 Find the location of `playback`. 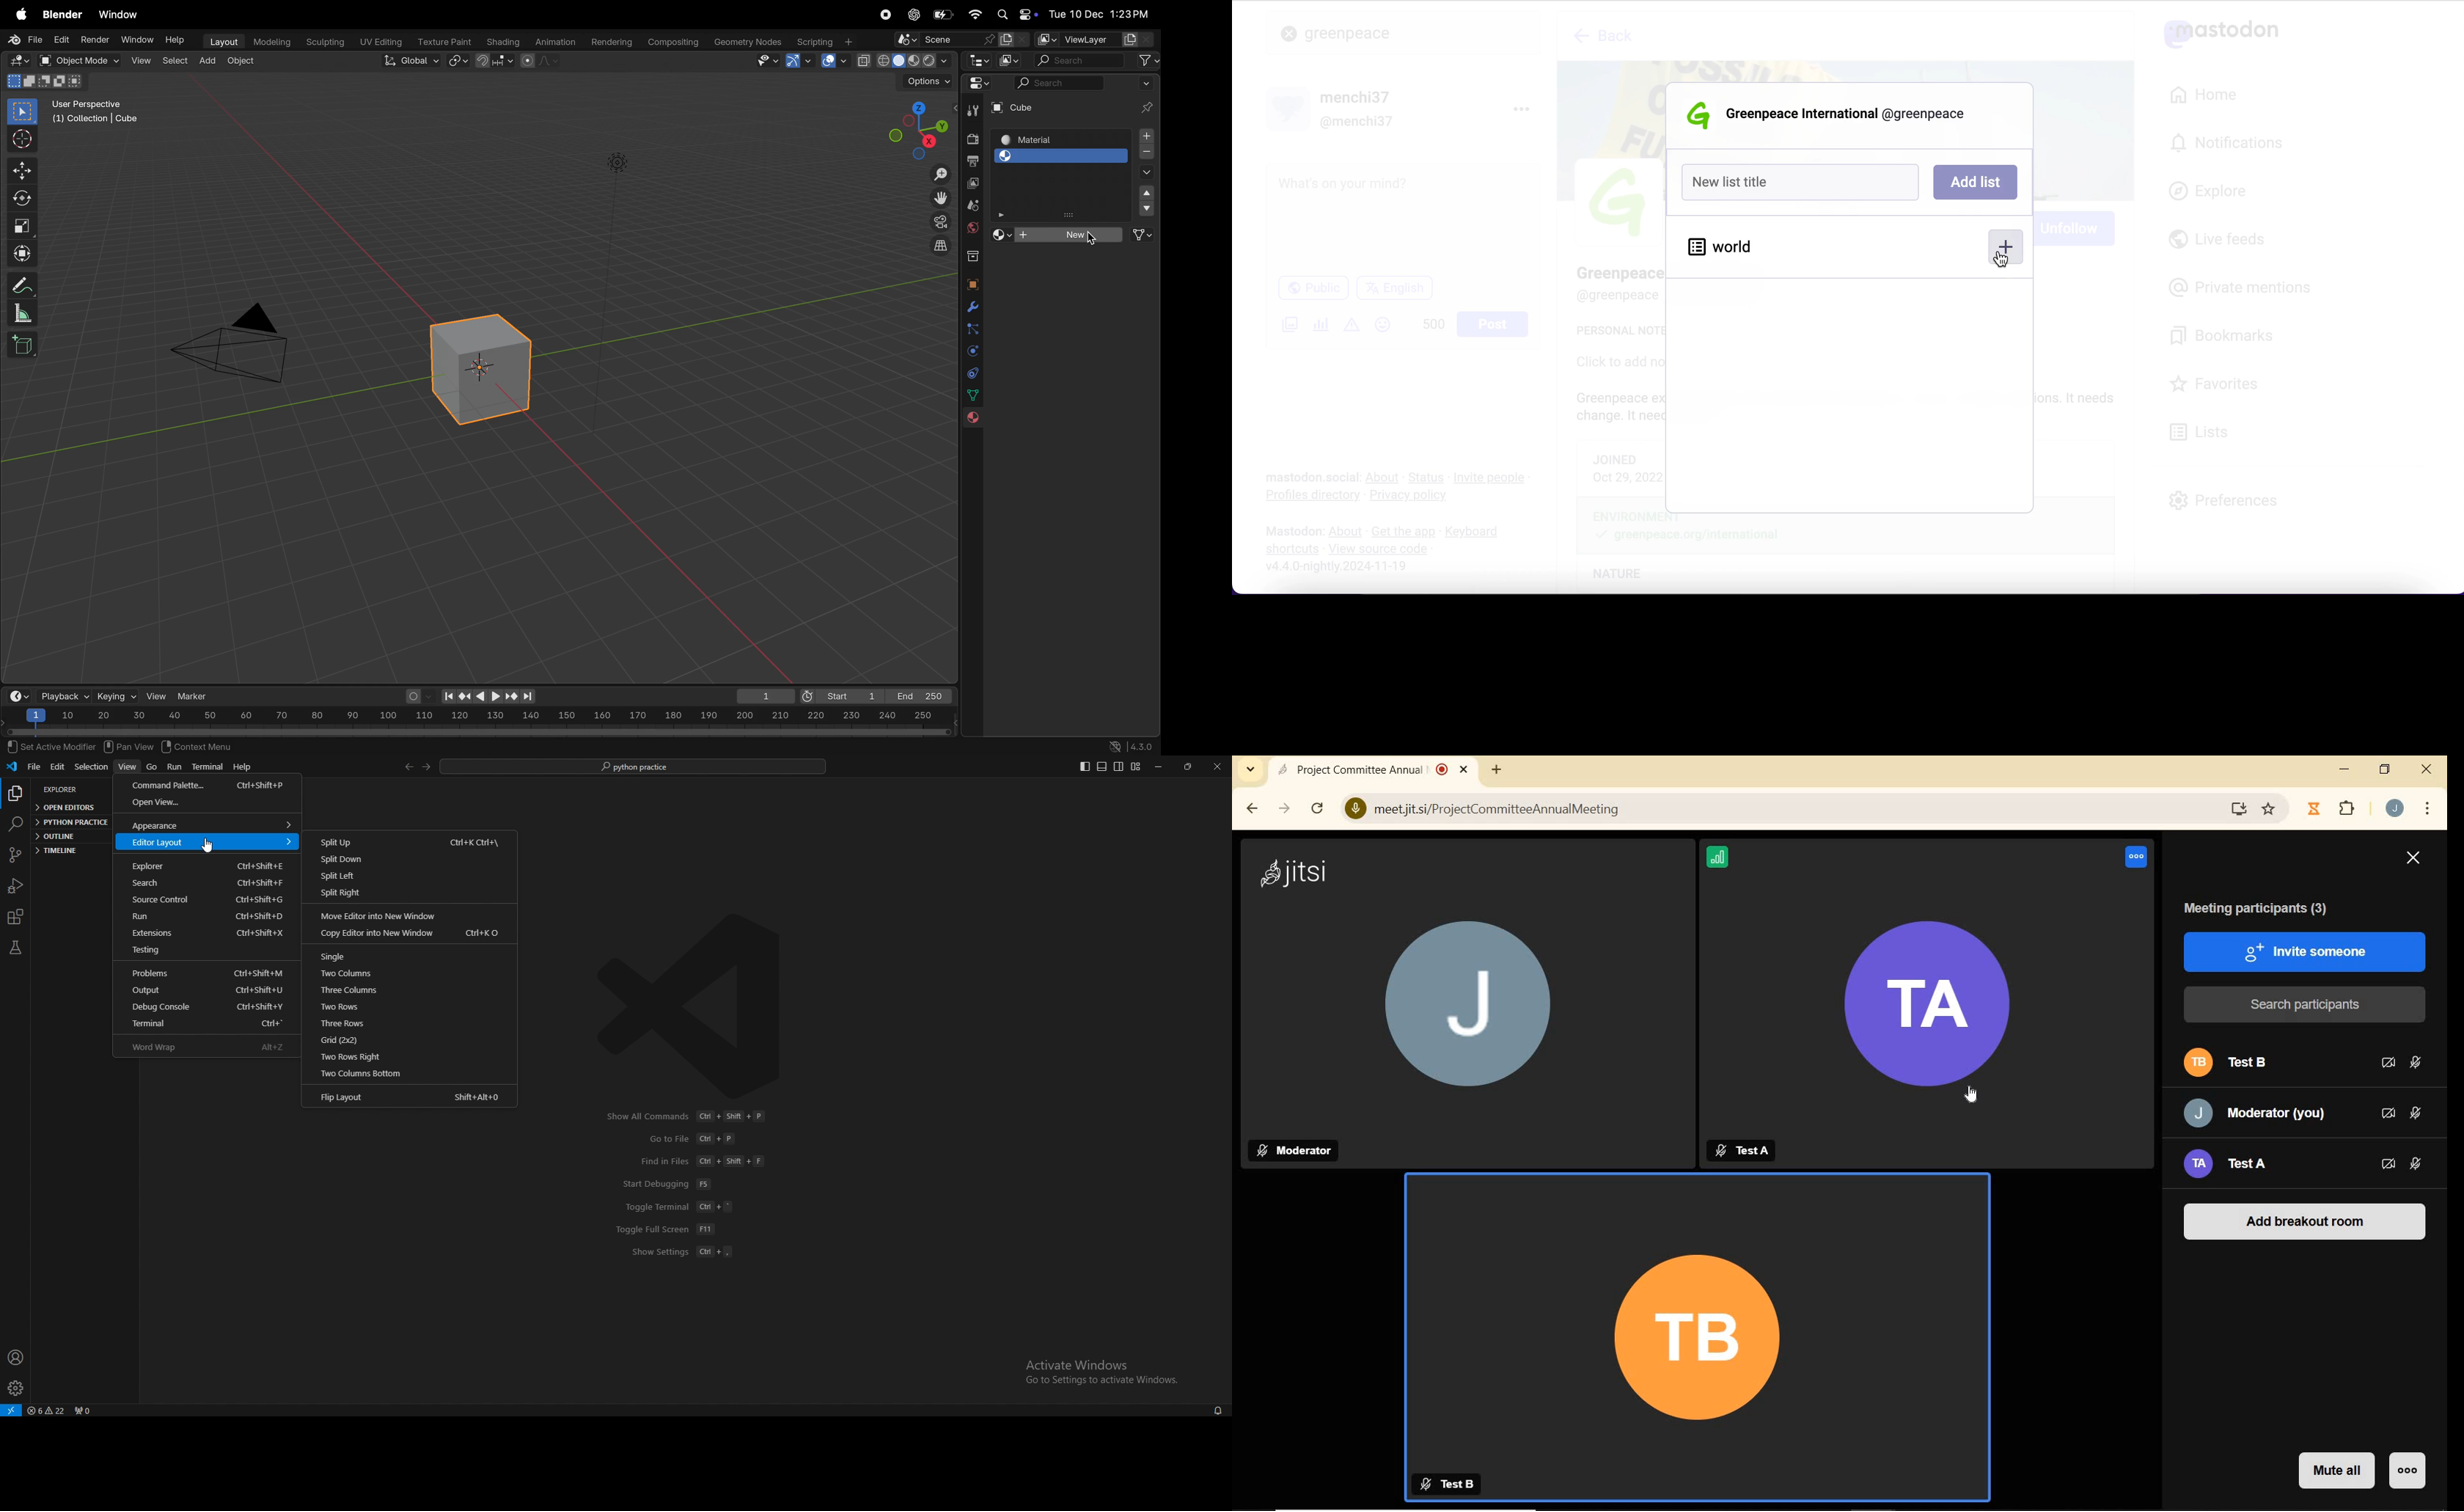

playback is located at coordinates (63, 695).